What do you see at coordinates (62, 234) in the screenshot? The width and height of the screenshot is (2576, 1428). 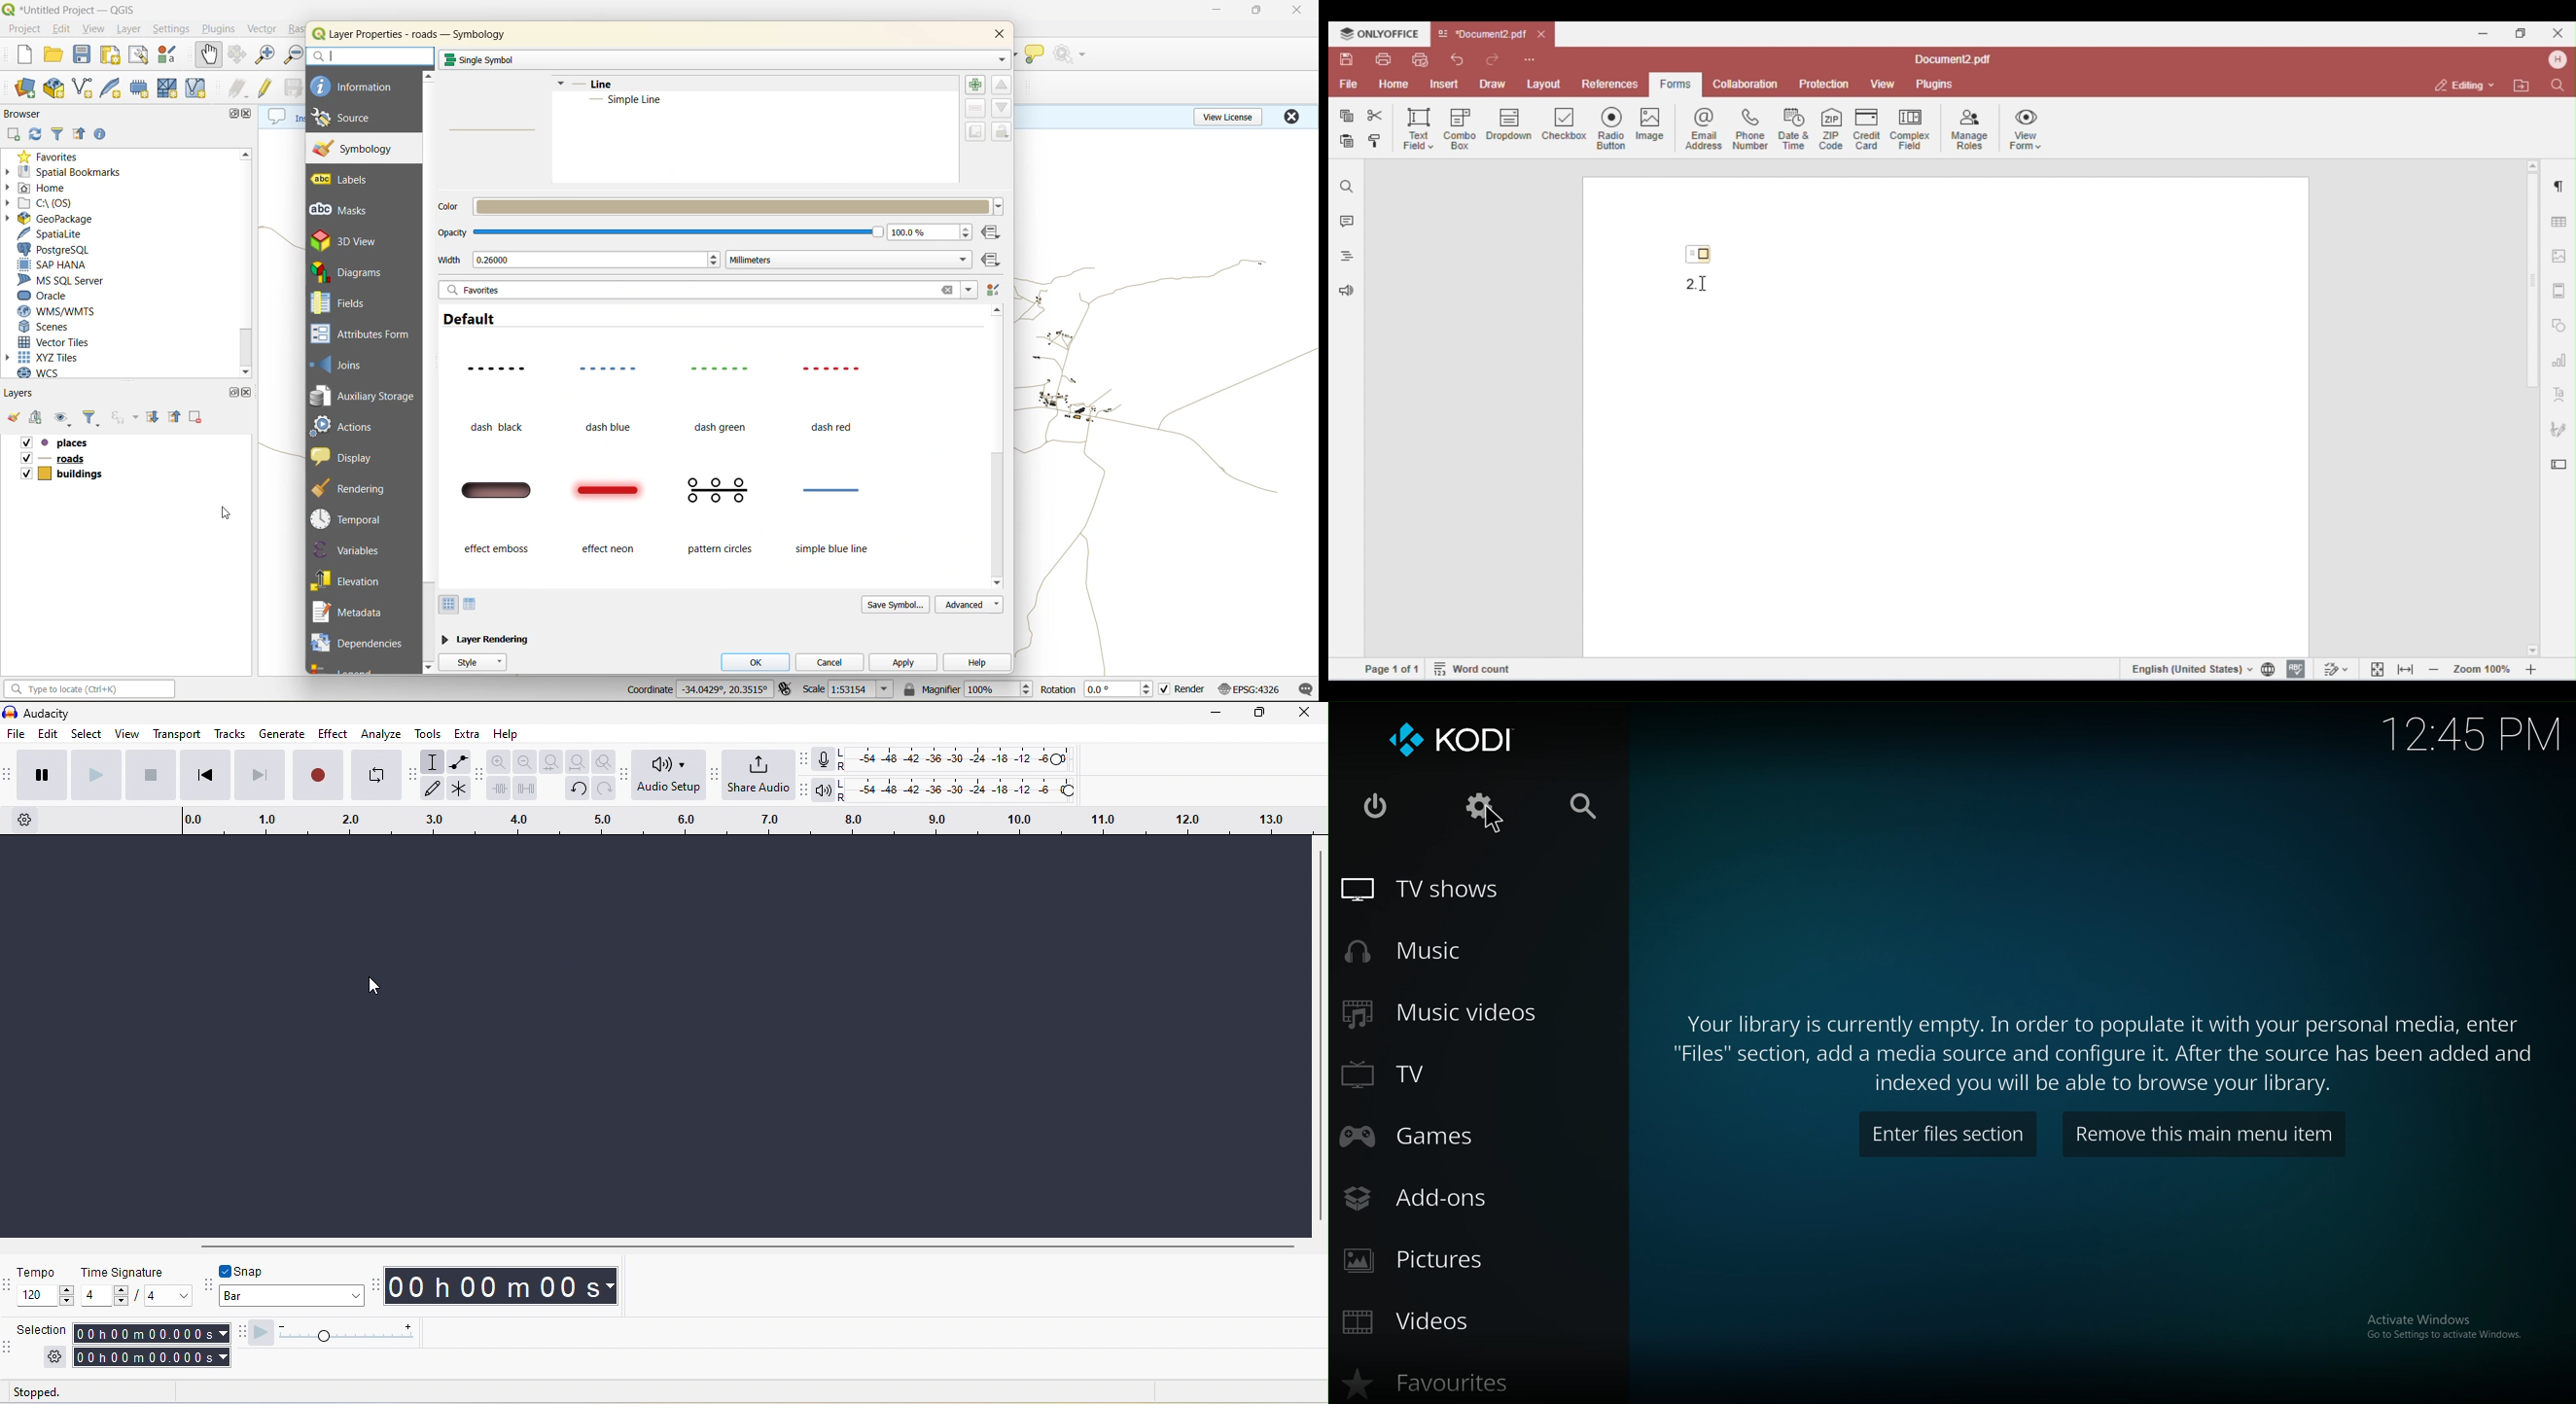 I see `spatialite` at bounding box center [62, 234].